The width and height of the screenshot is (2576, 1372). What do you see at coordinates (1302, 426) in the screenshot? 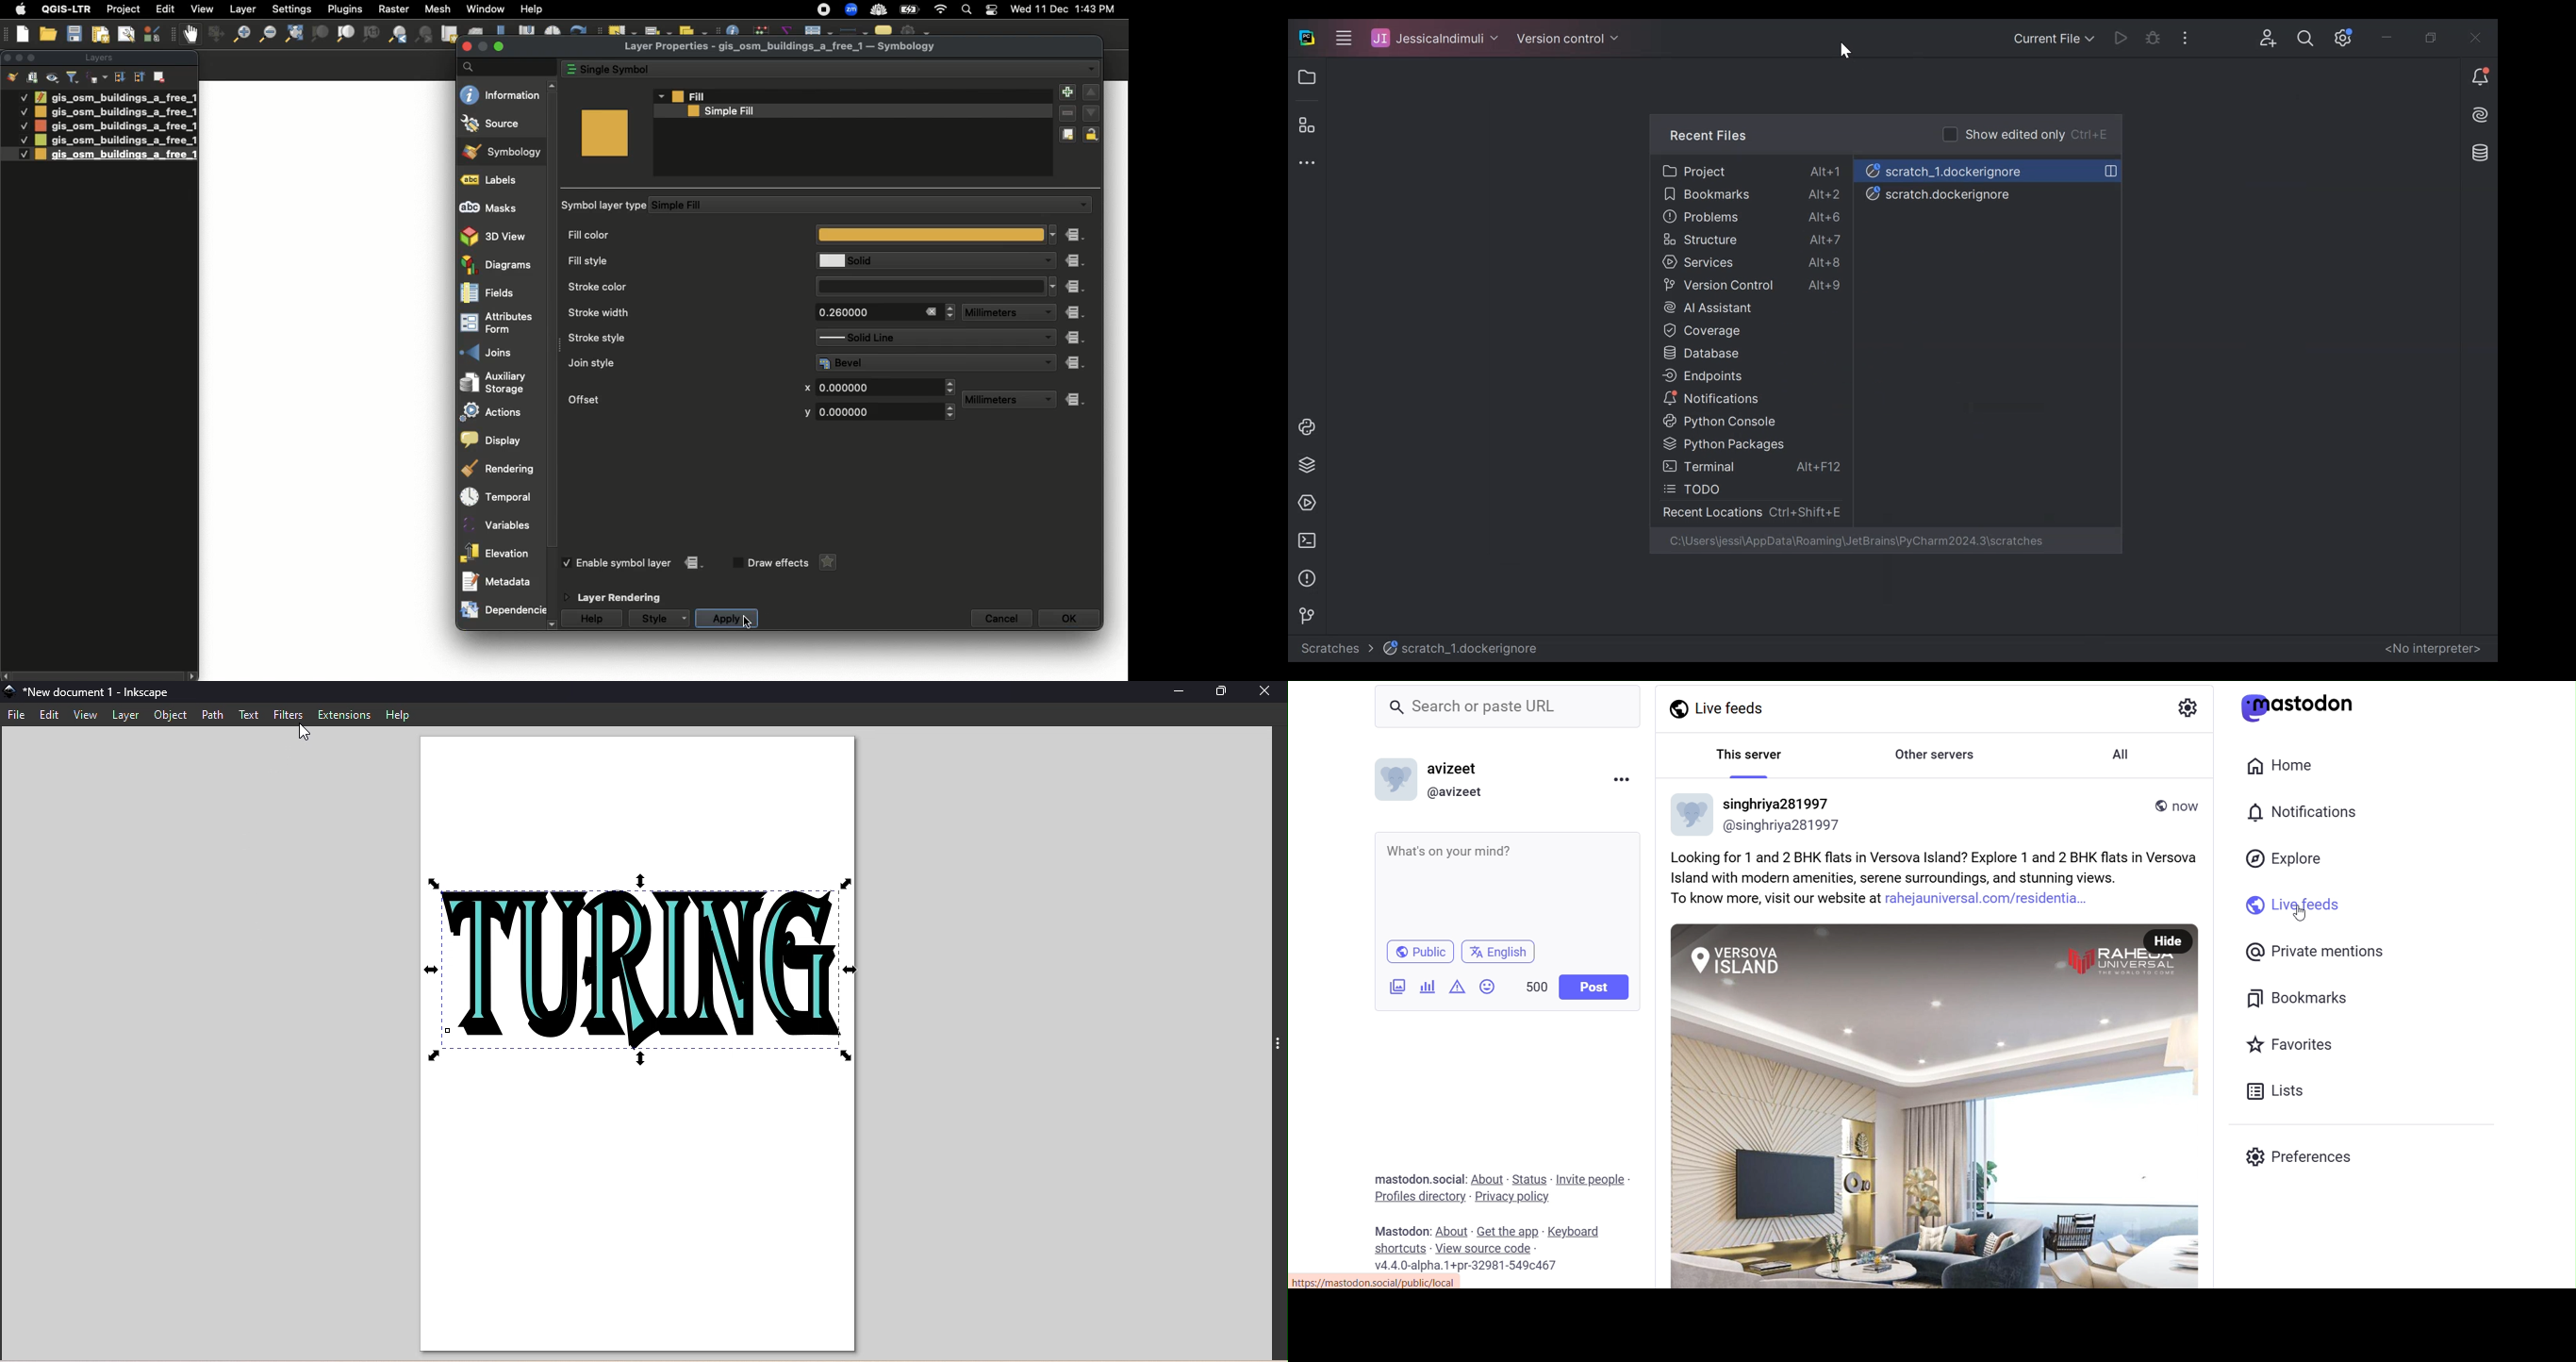
I see `Python Console` at bounding box center [1302, 426].